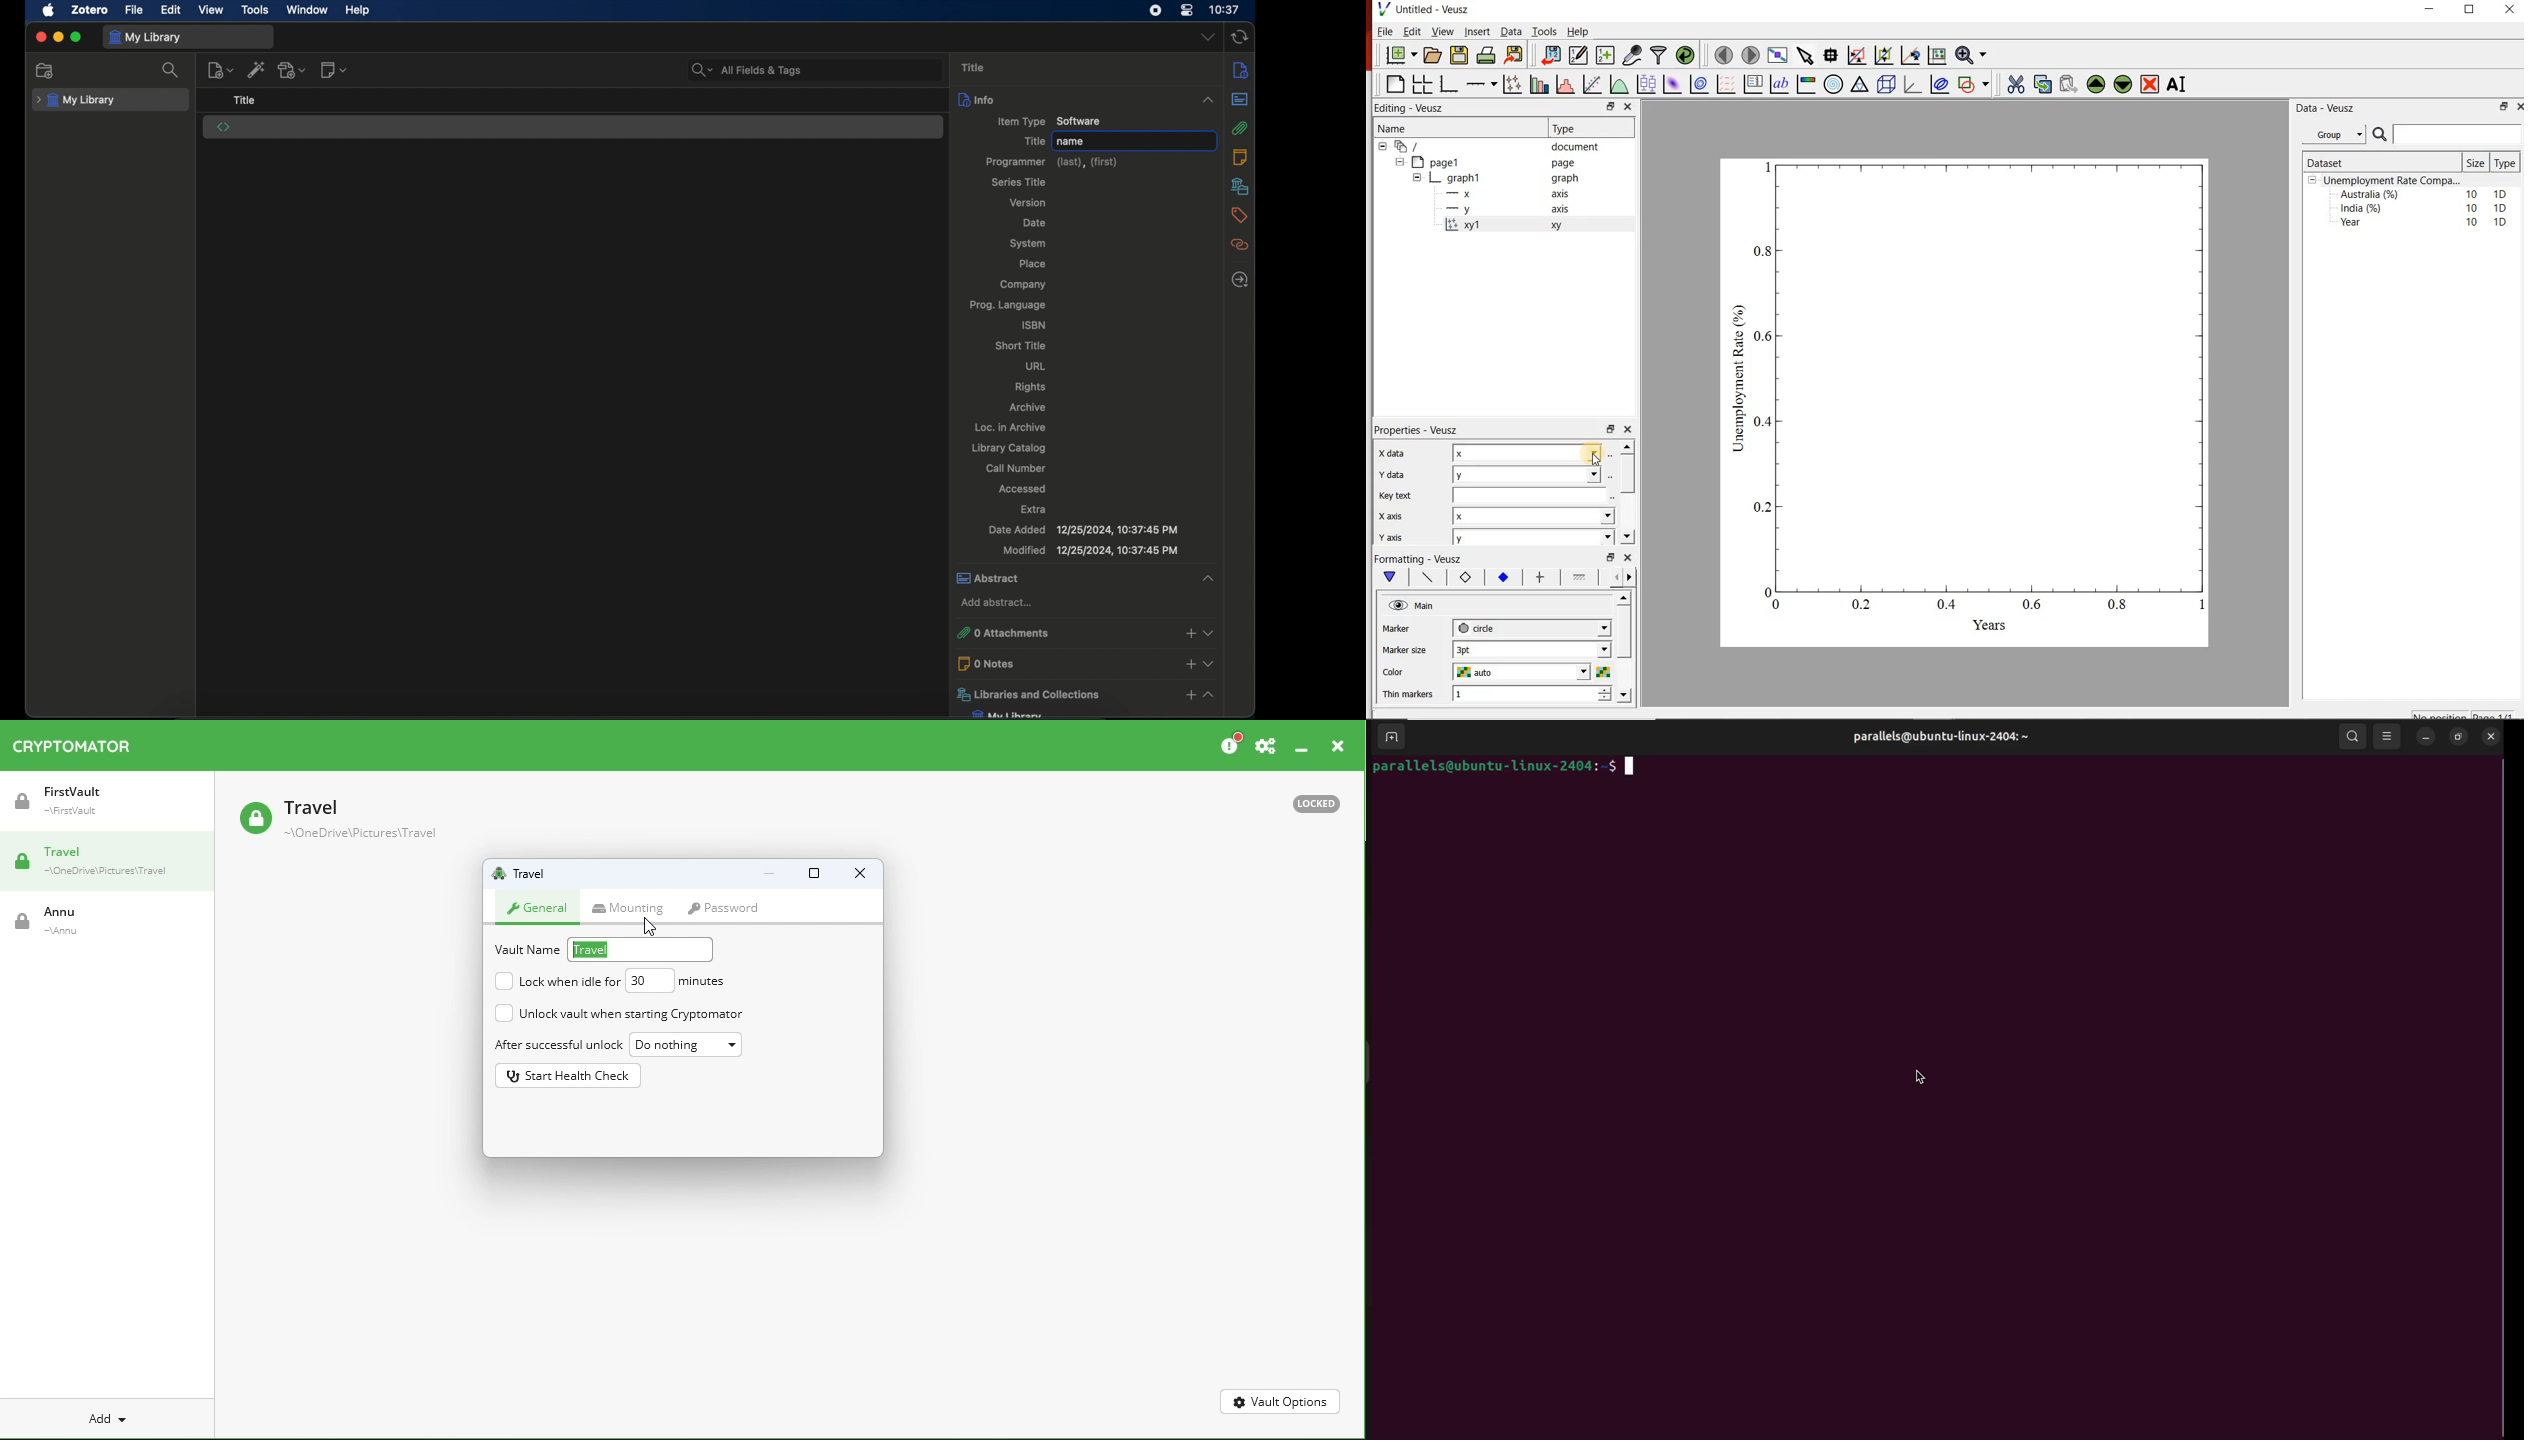 The width and height of the screenshot is (2548, 1456). I want to click on move to previous page, so click(1725, 54).